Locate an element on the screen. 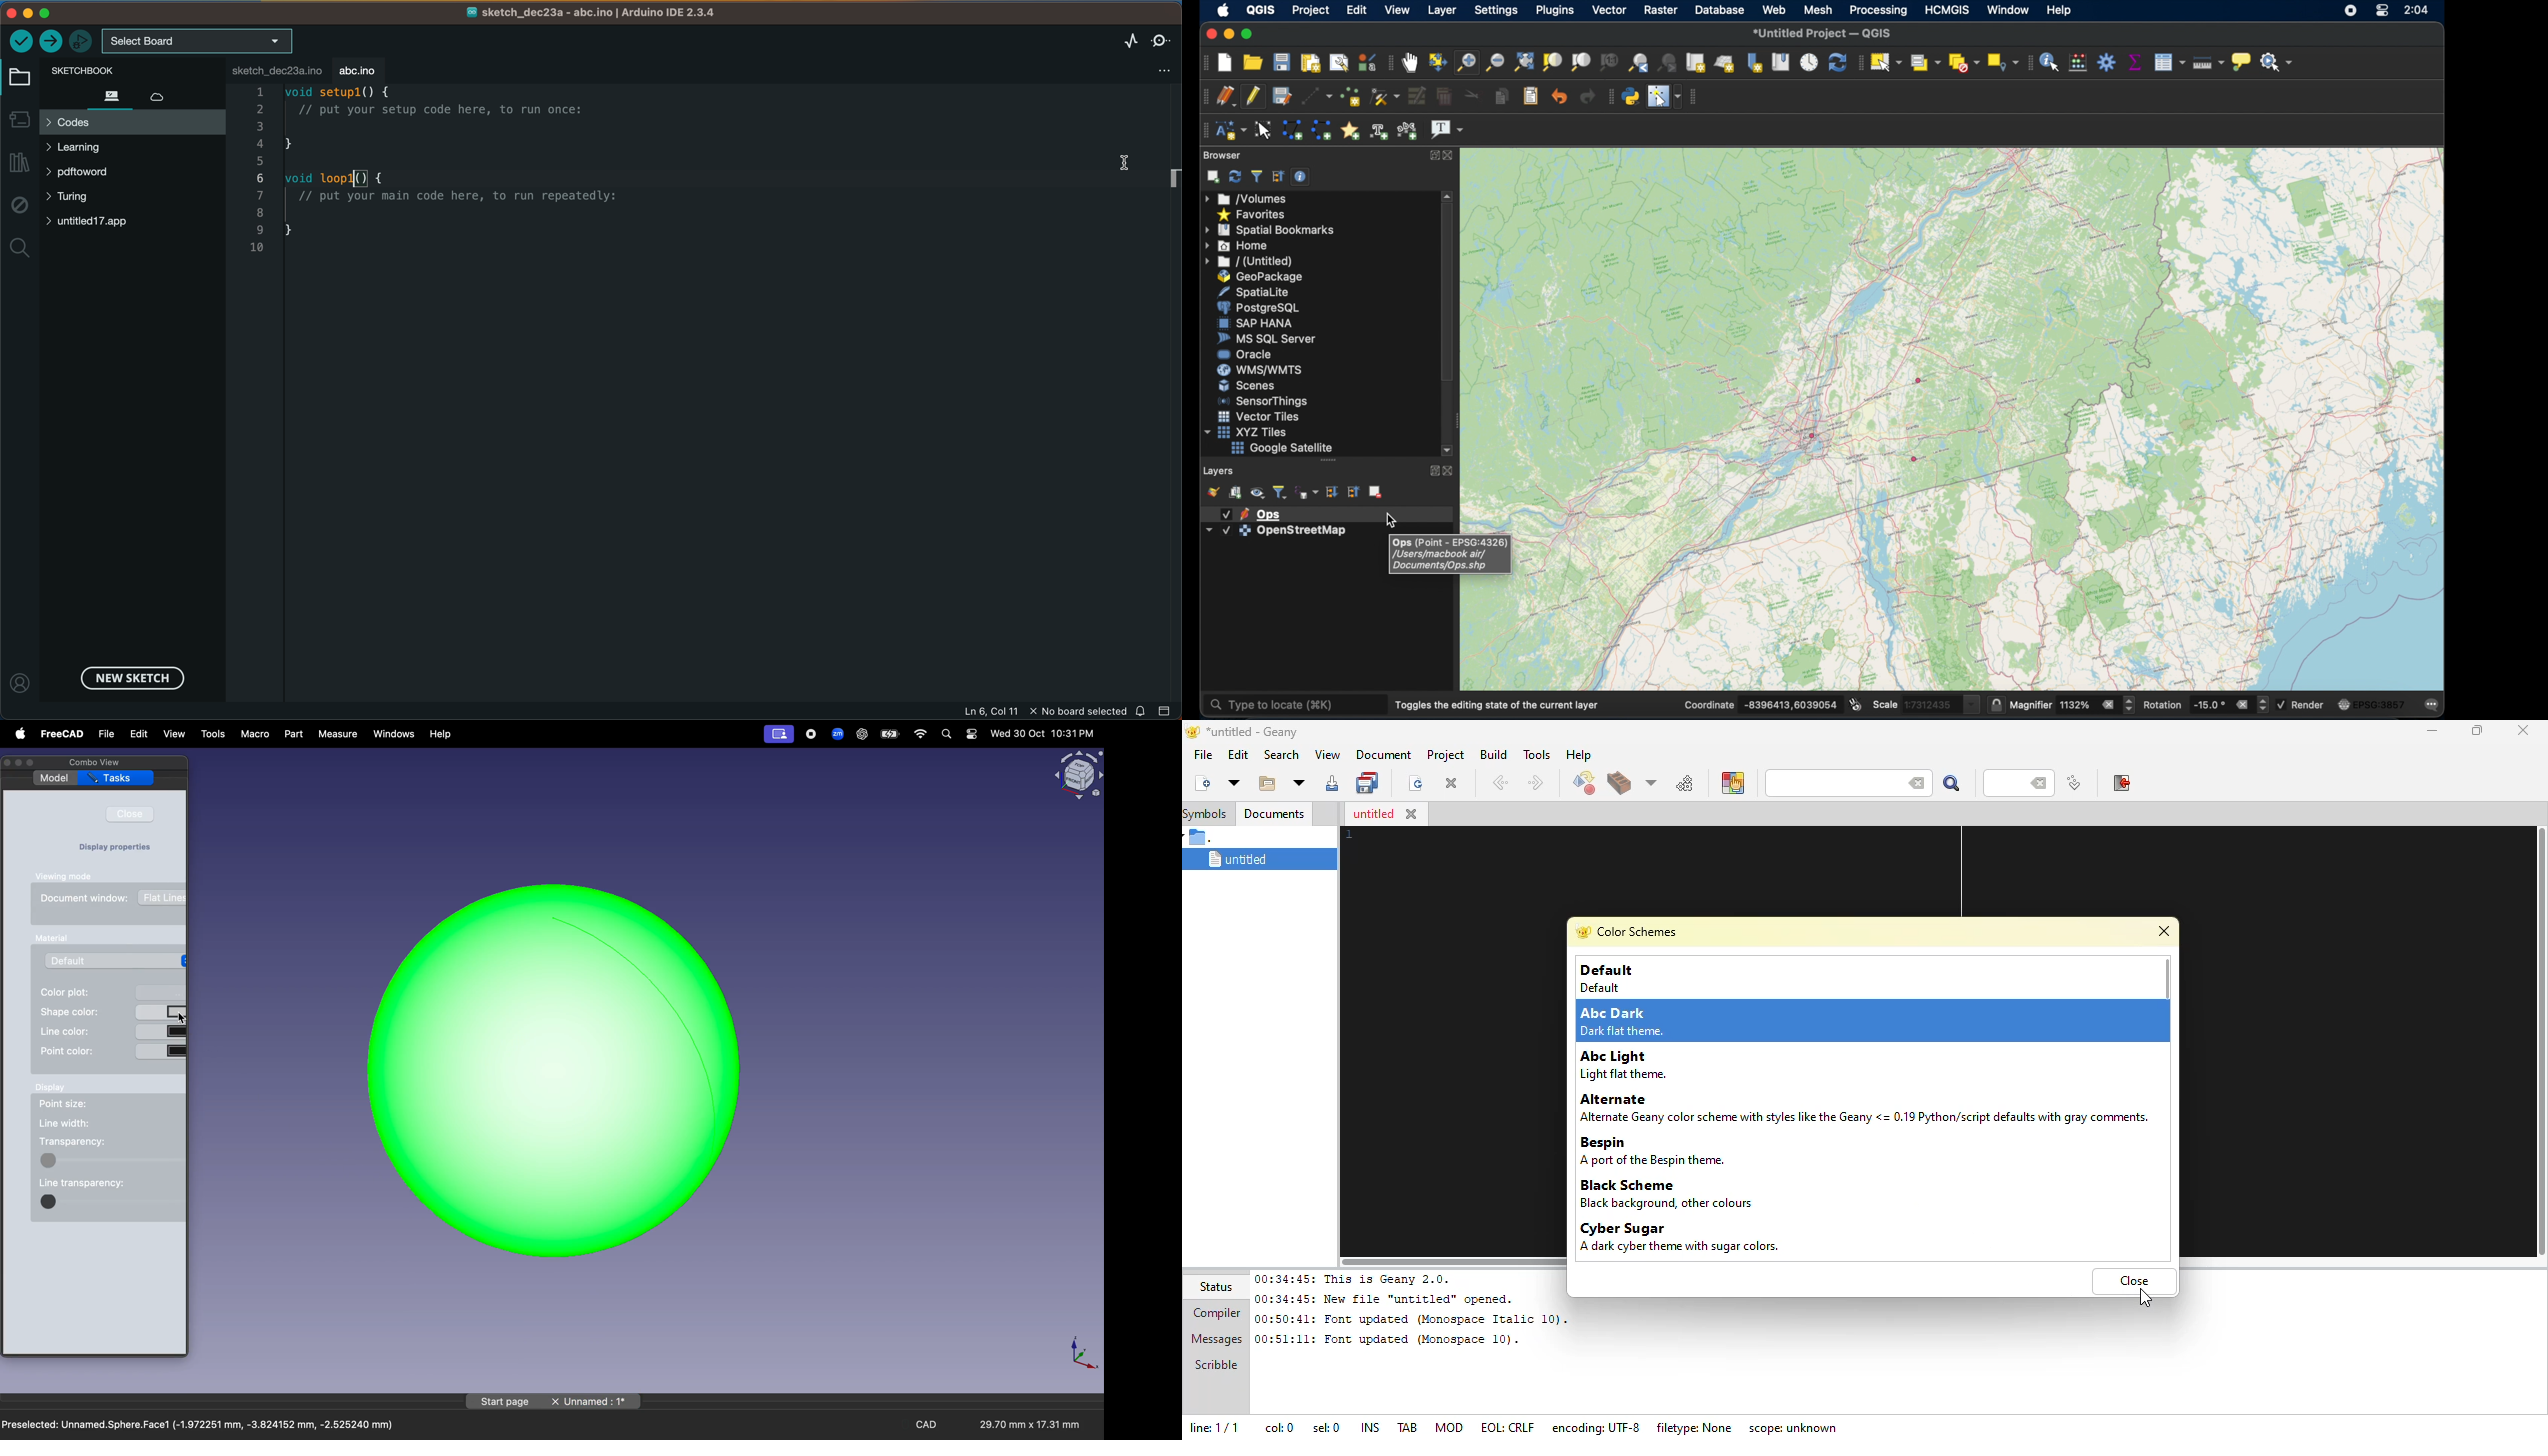 The height and width of the screenshot is (1456, 2548). folder is located at coordinates (18, 78).